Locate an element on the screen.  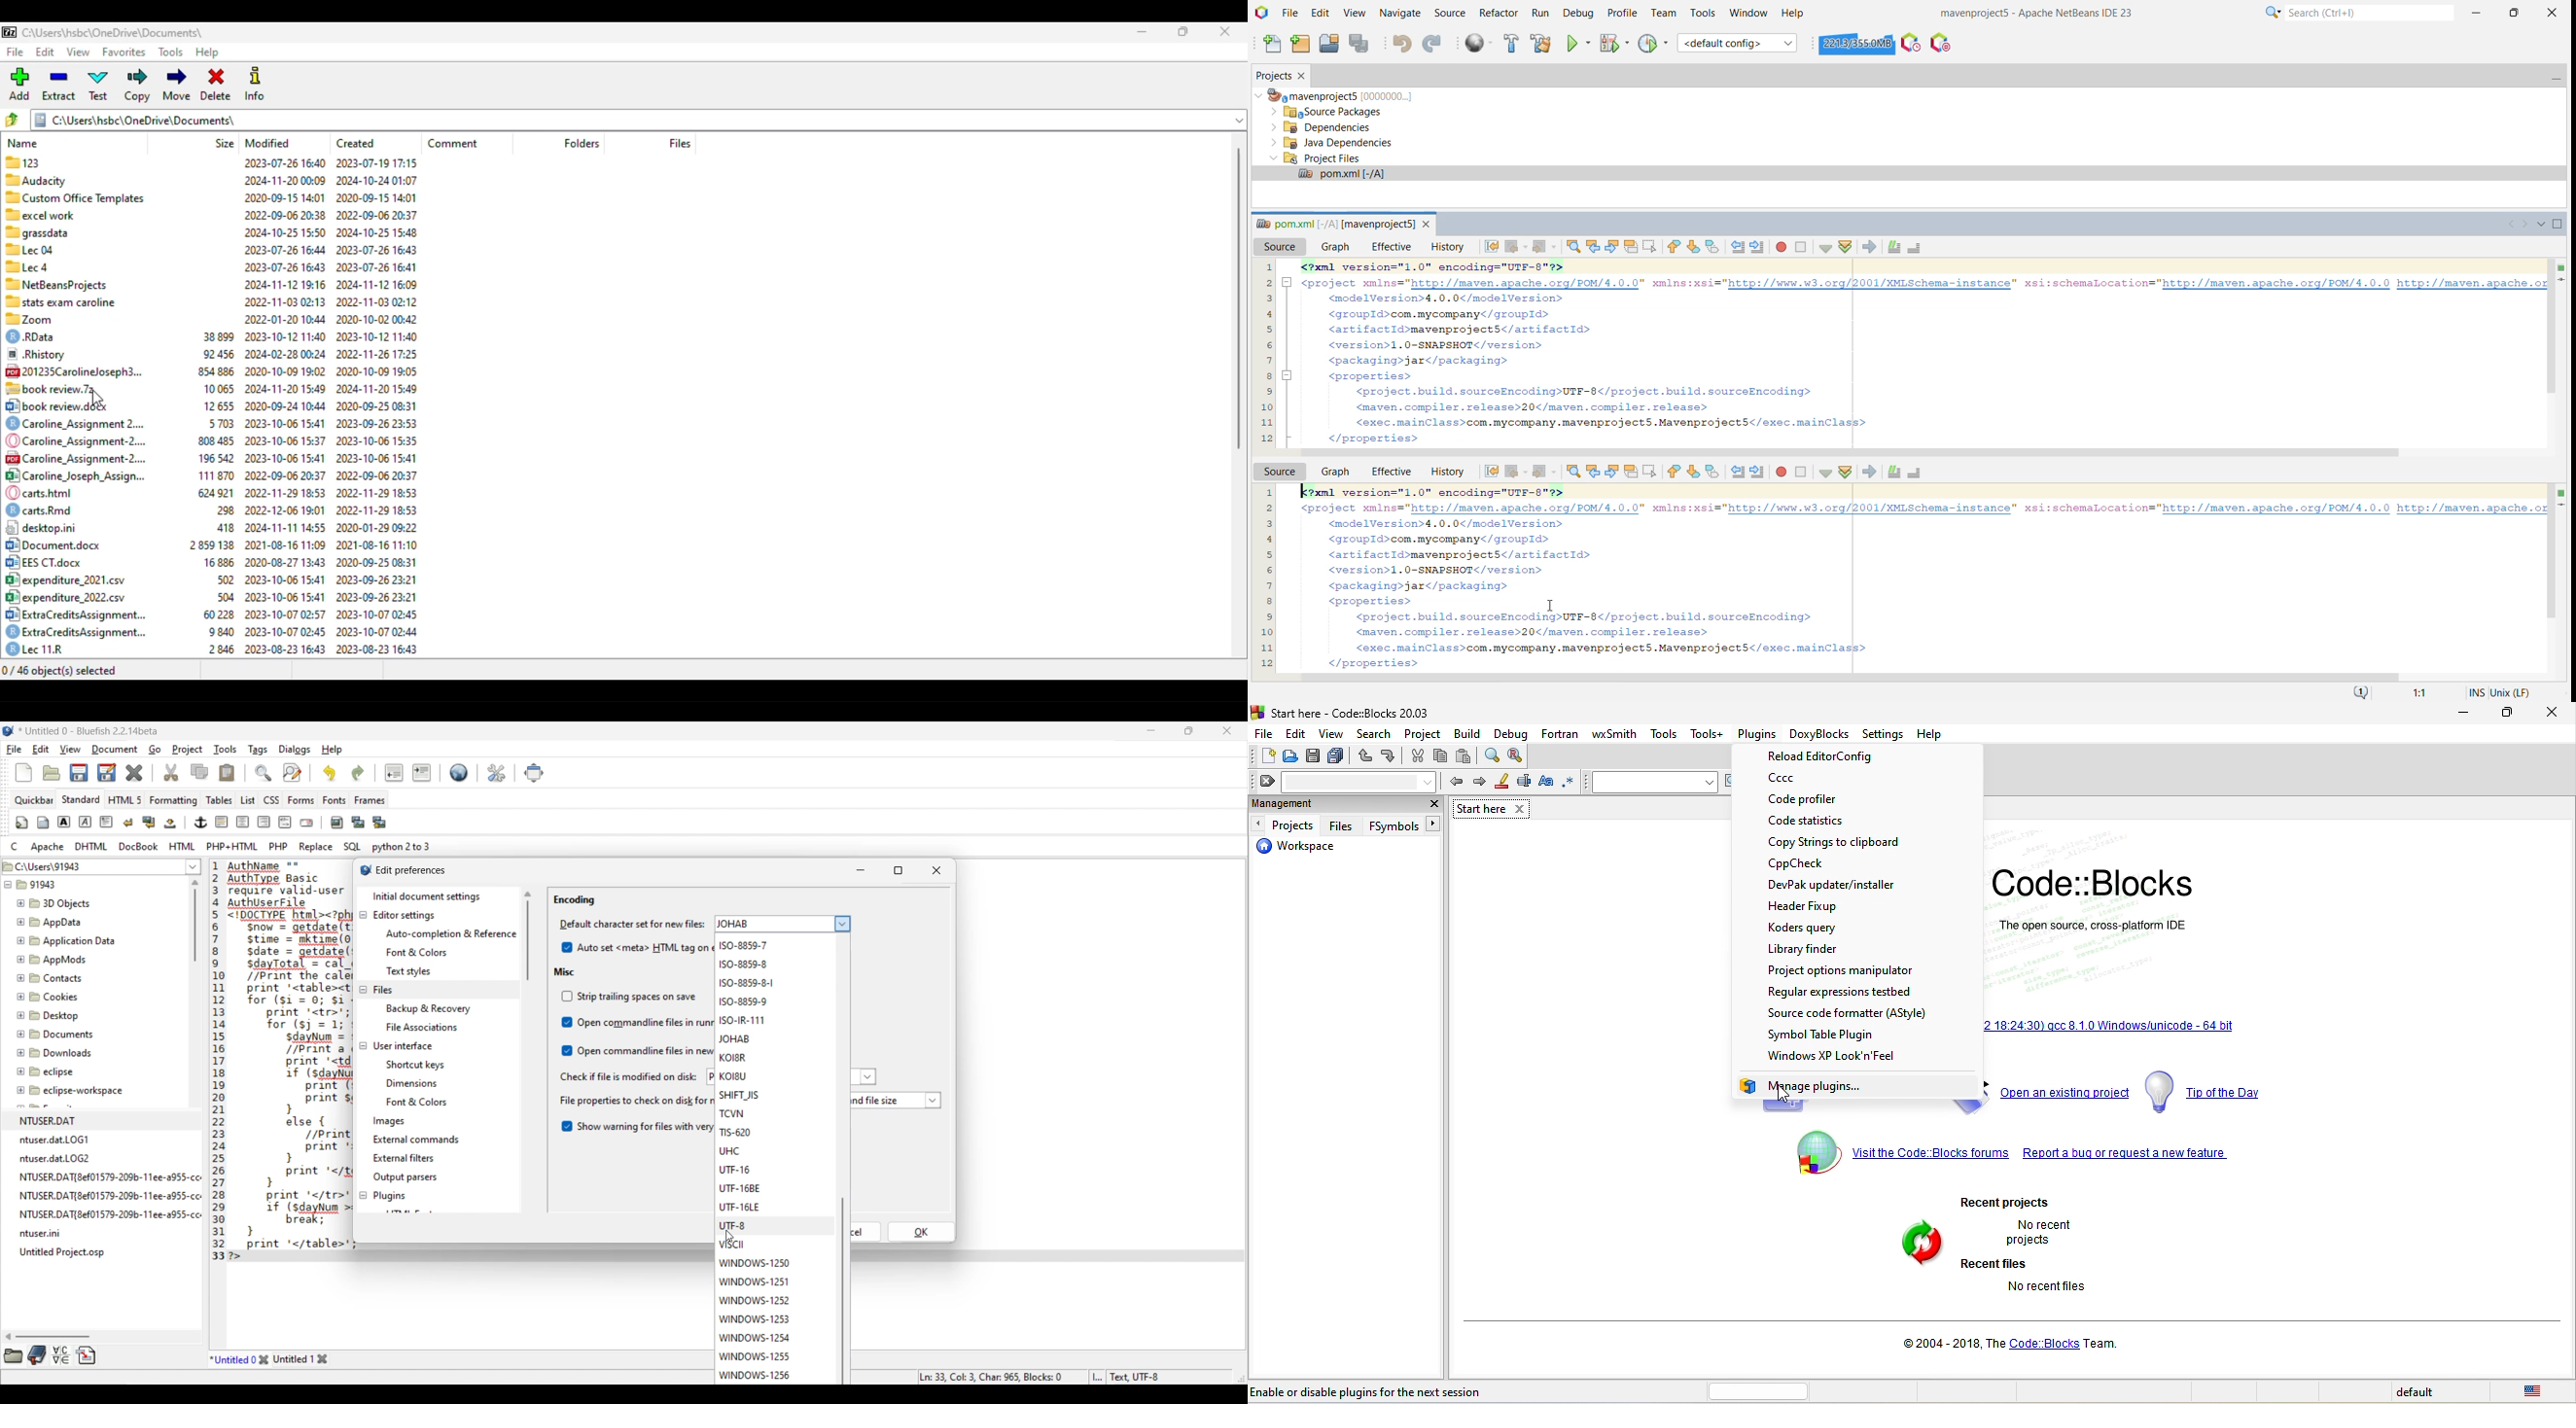
Indicates toggle on/off is located at coordinates (568, 1024).